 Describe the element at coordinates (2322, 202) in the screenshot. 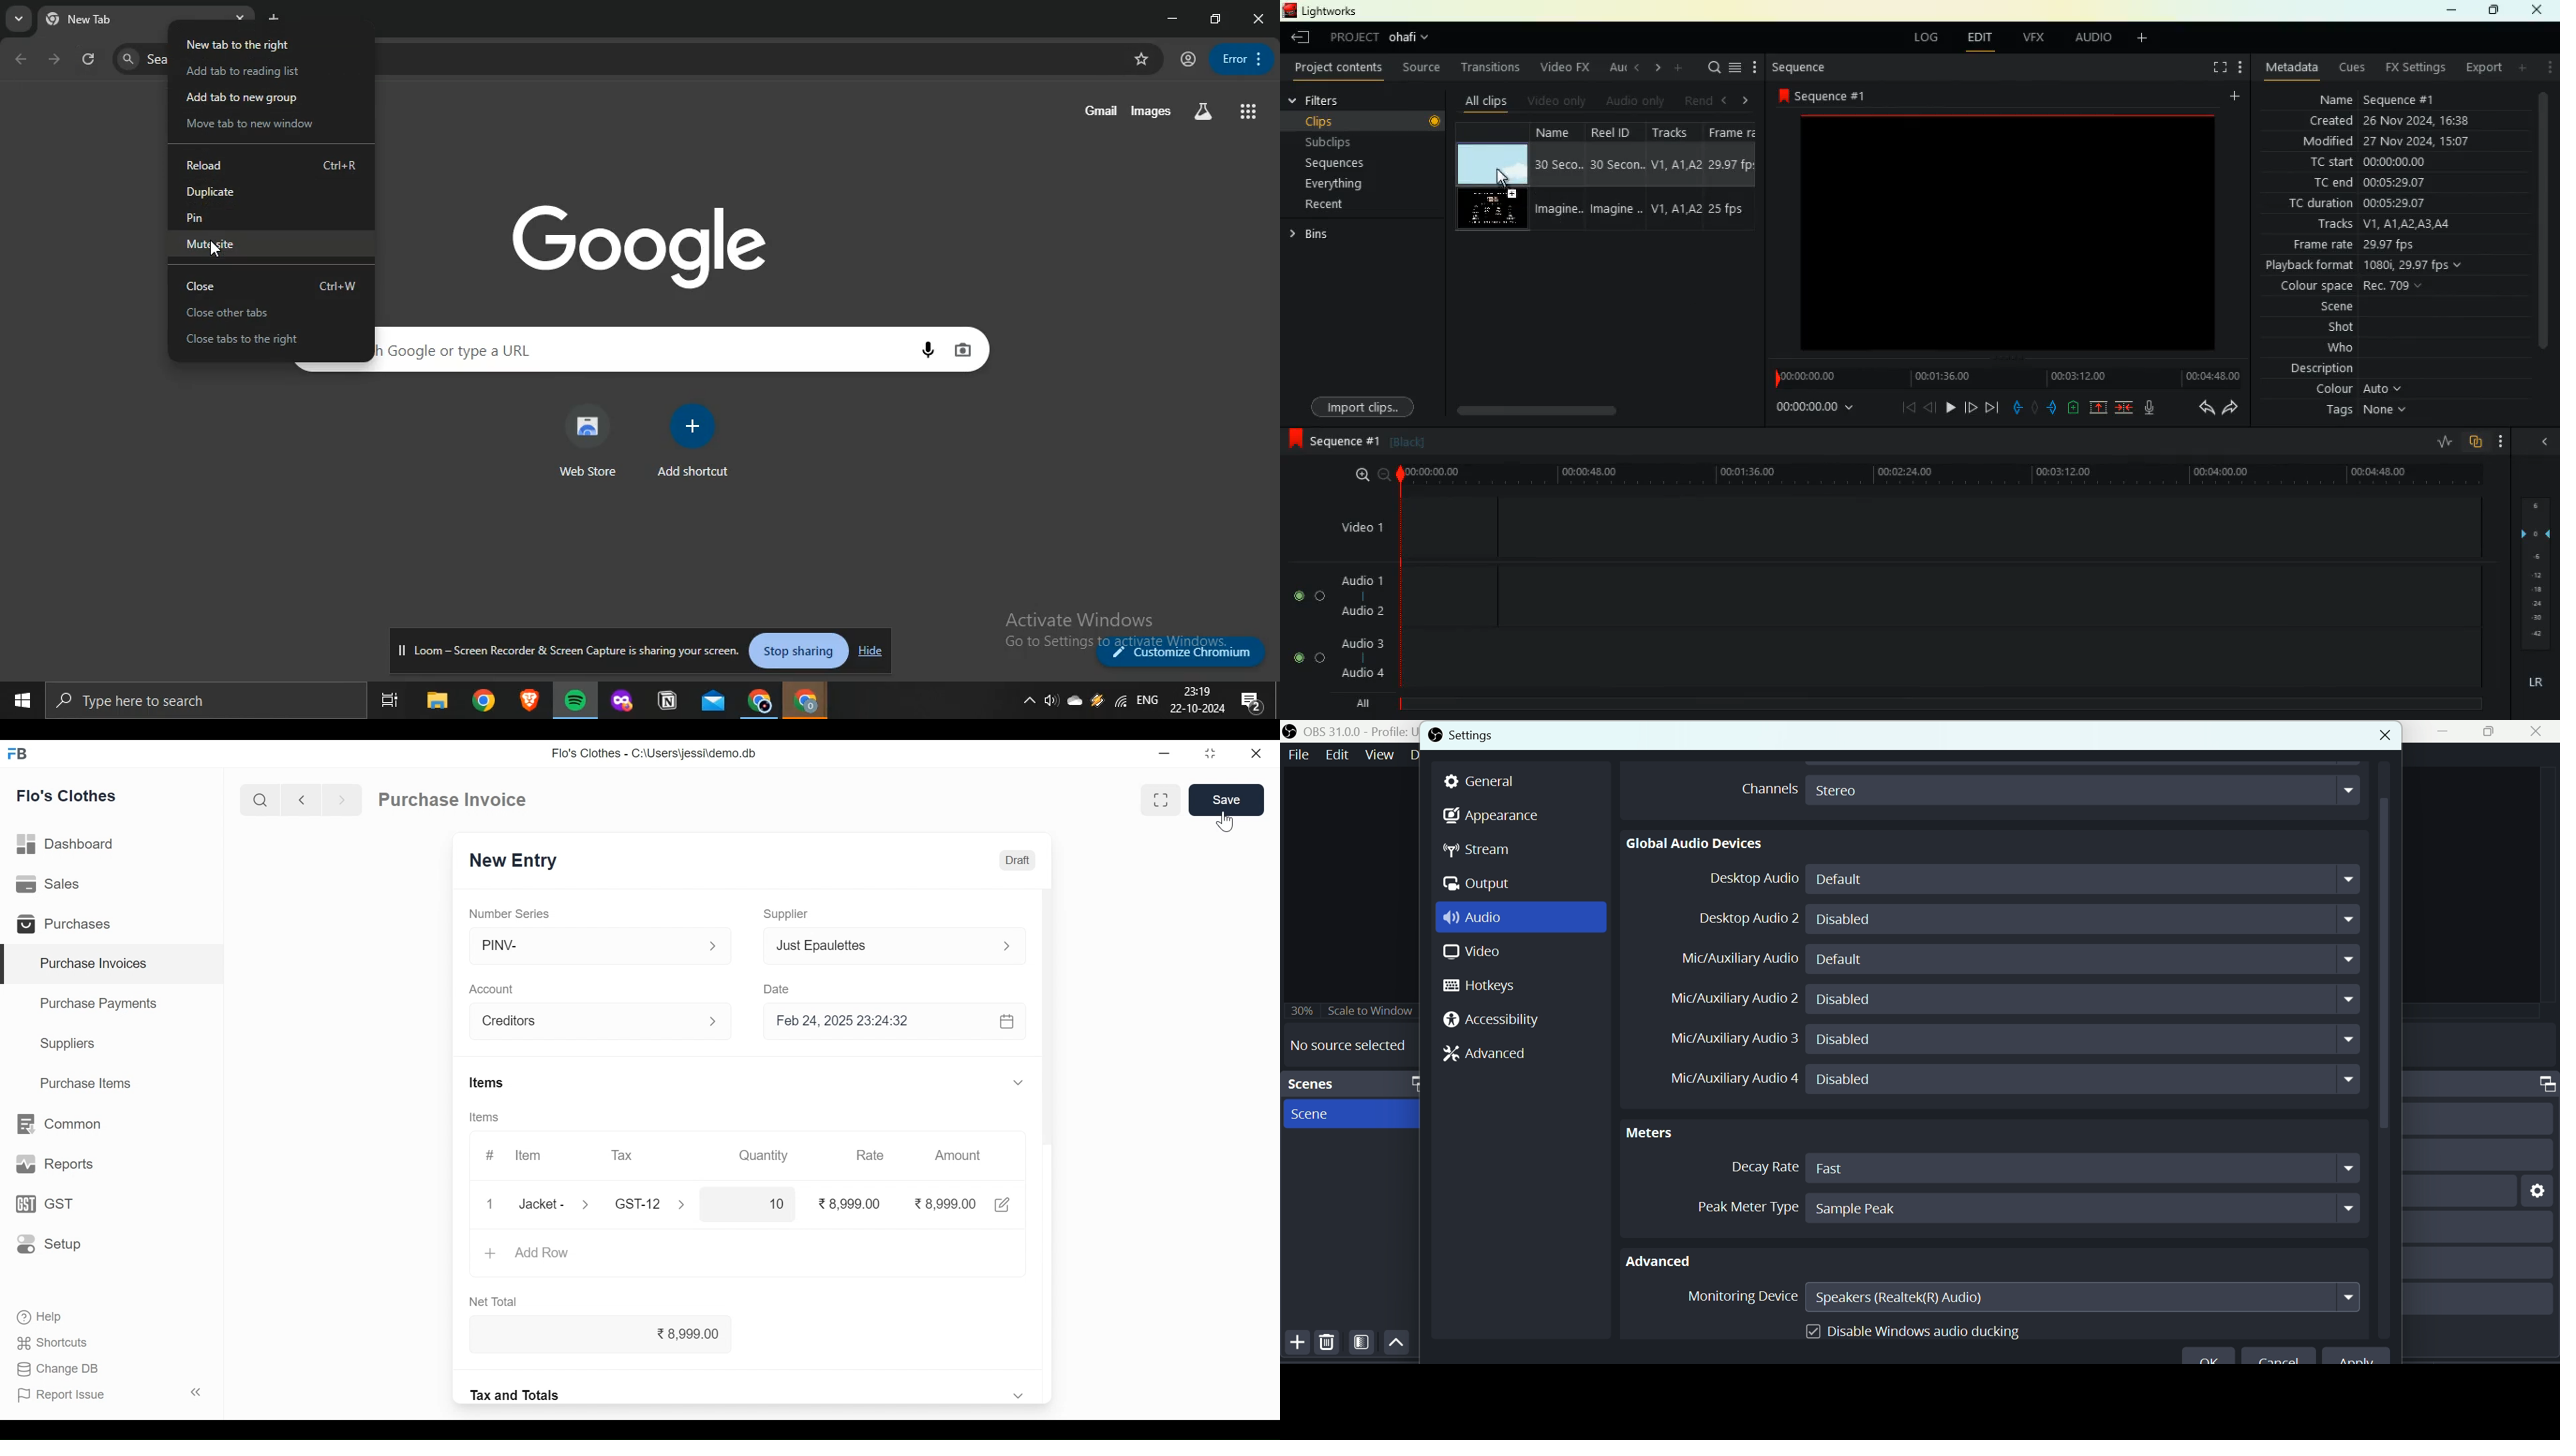

I see `tc duration` at that location.